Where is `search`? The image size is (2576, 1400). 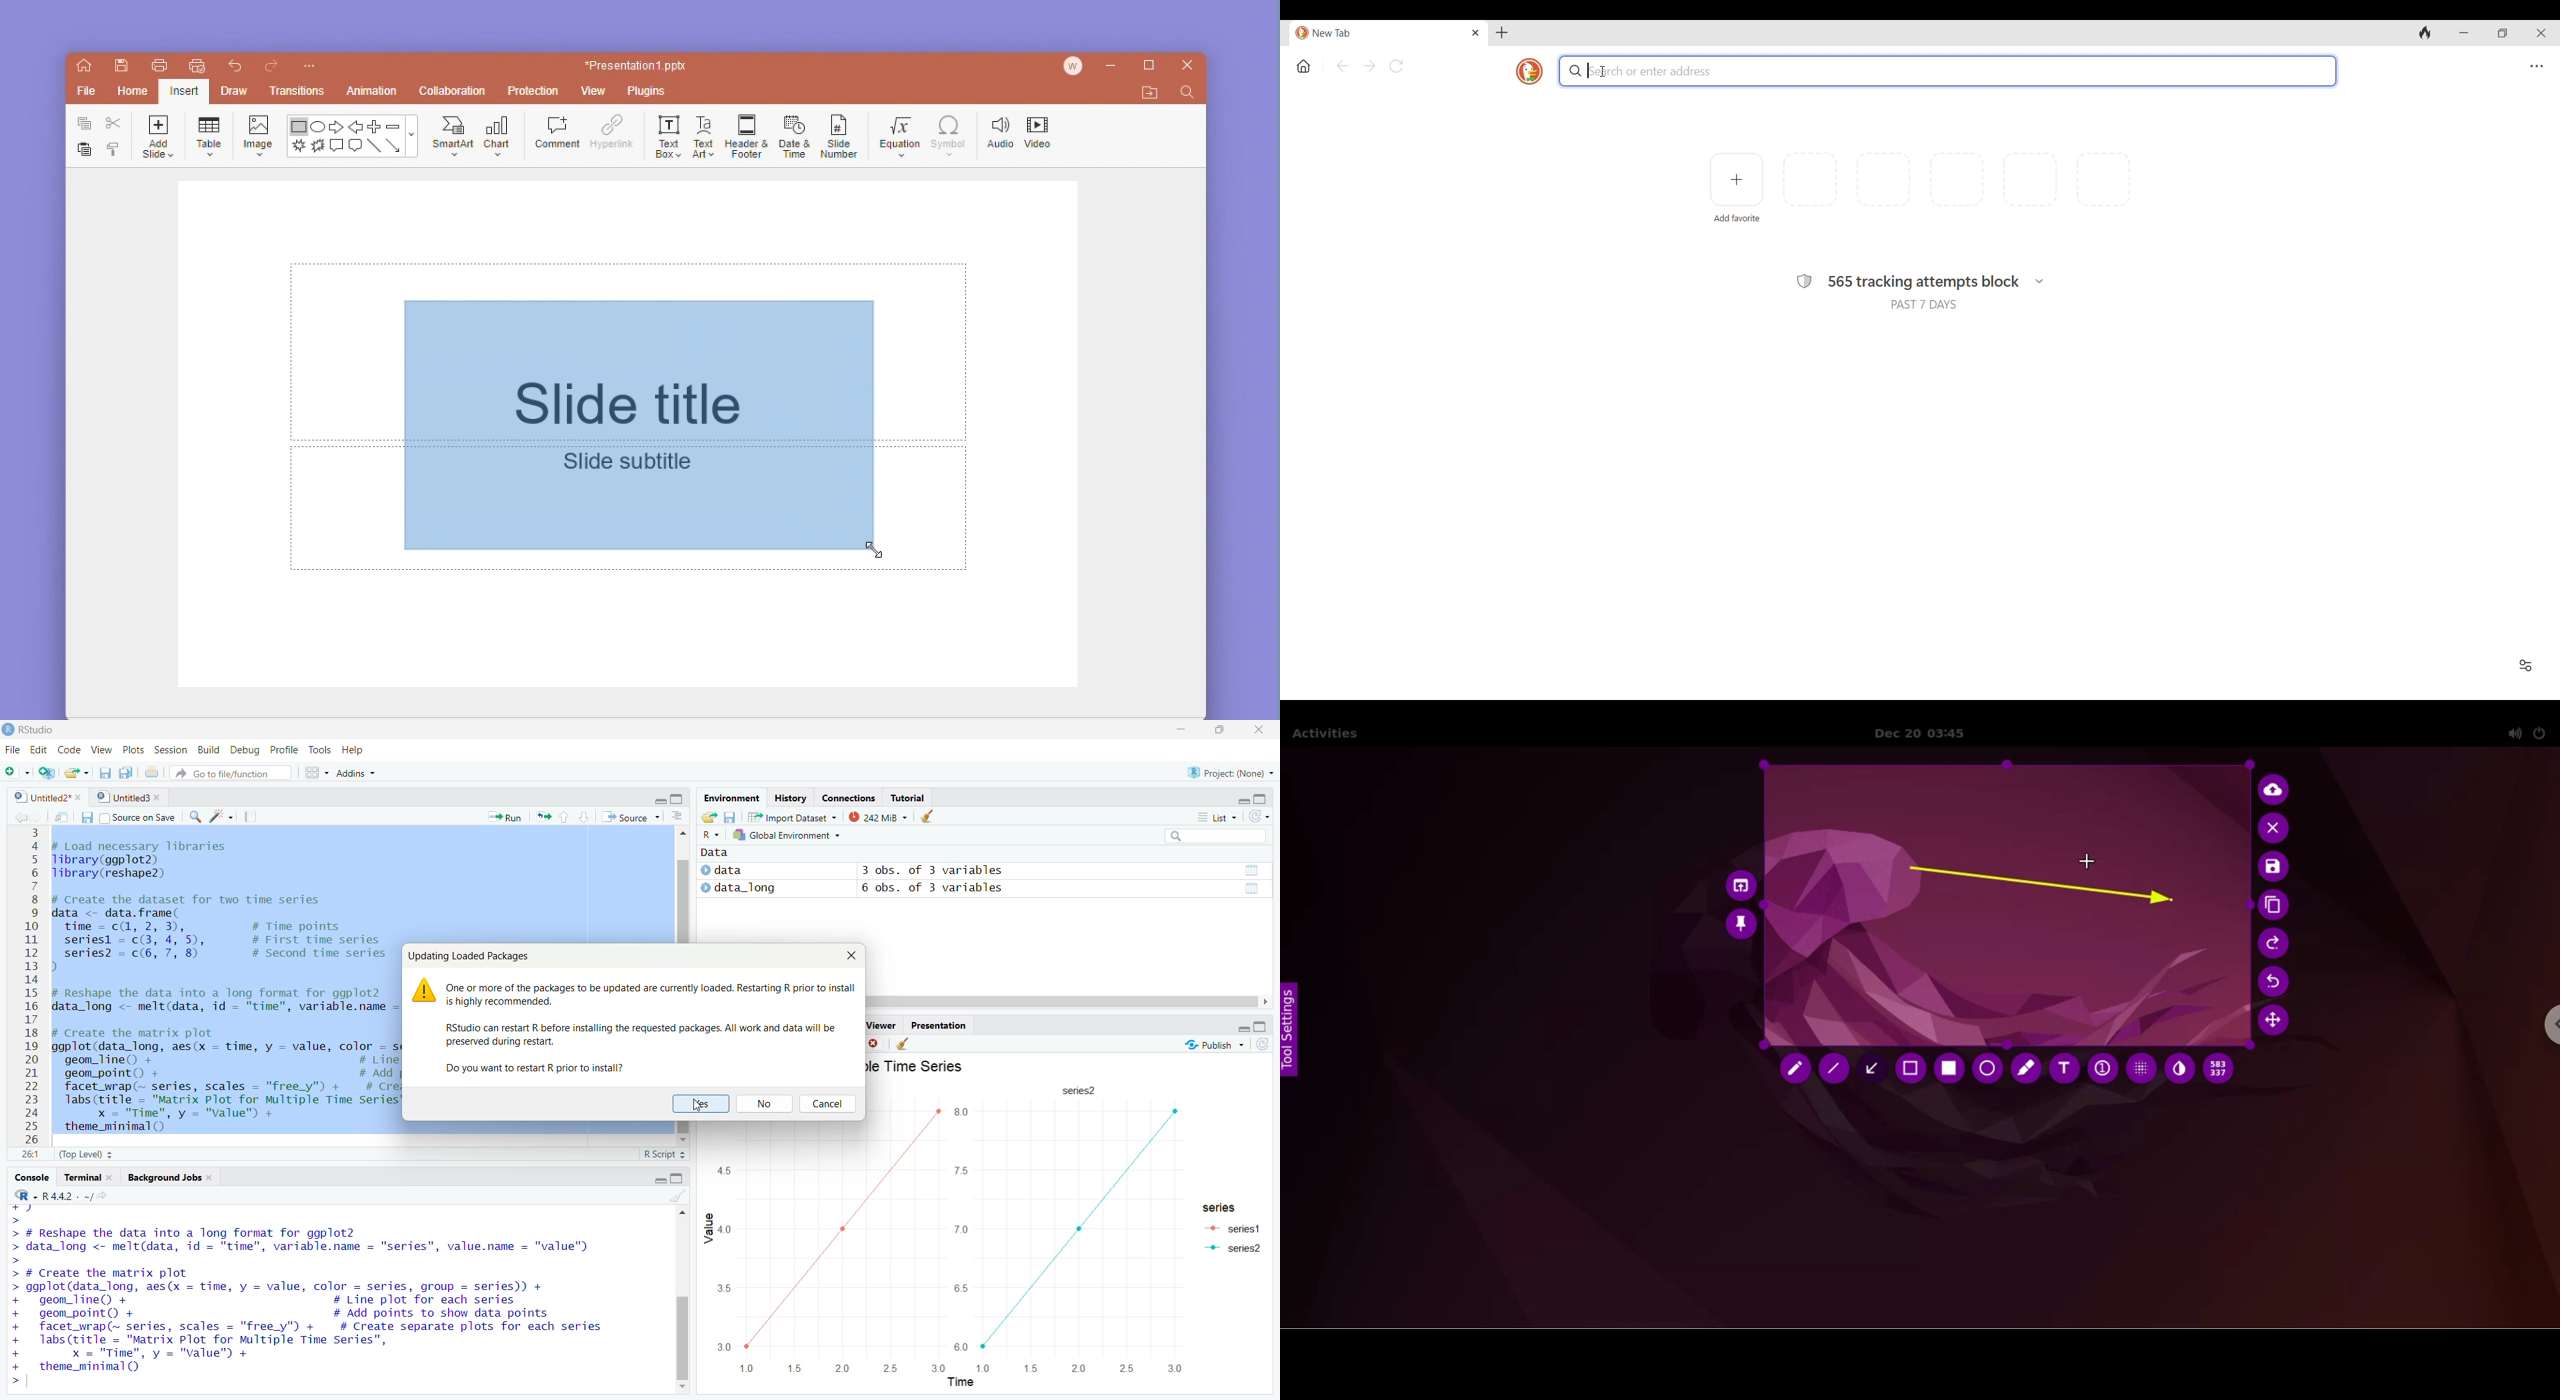
search is located at coordinates (194, 817).